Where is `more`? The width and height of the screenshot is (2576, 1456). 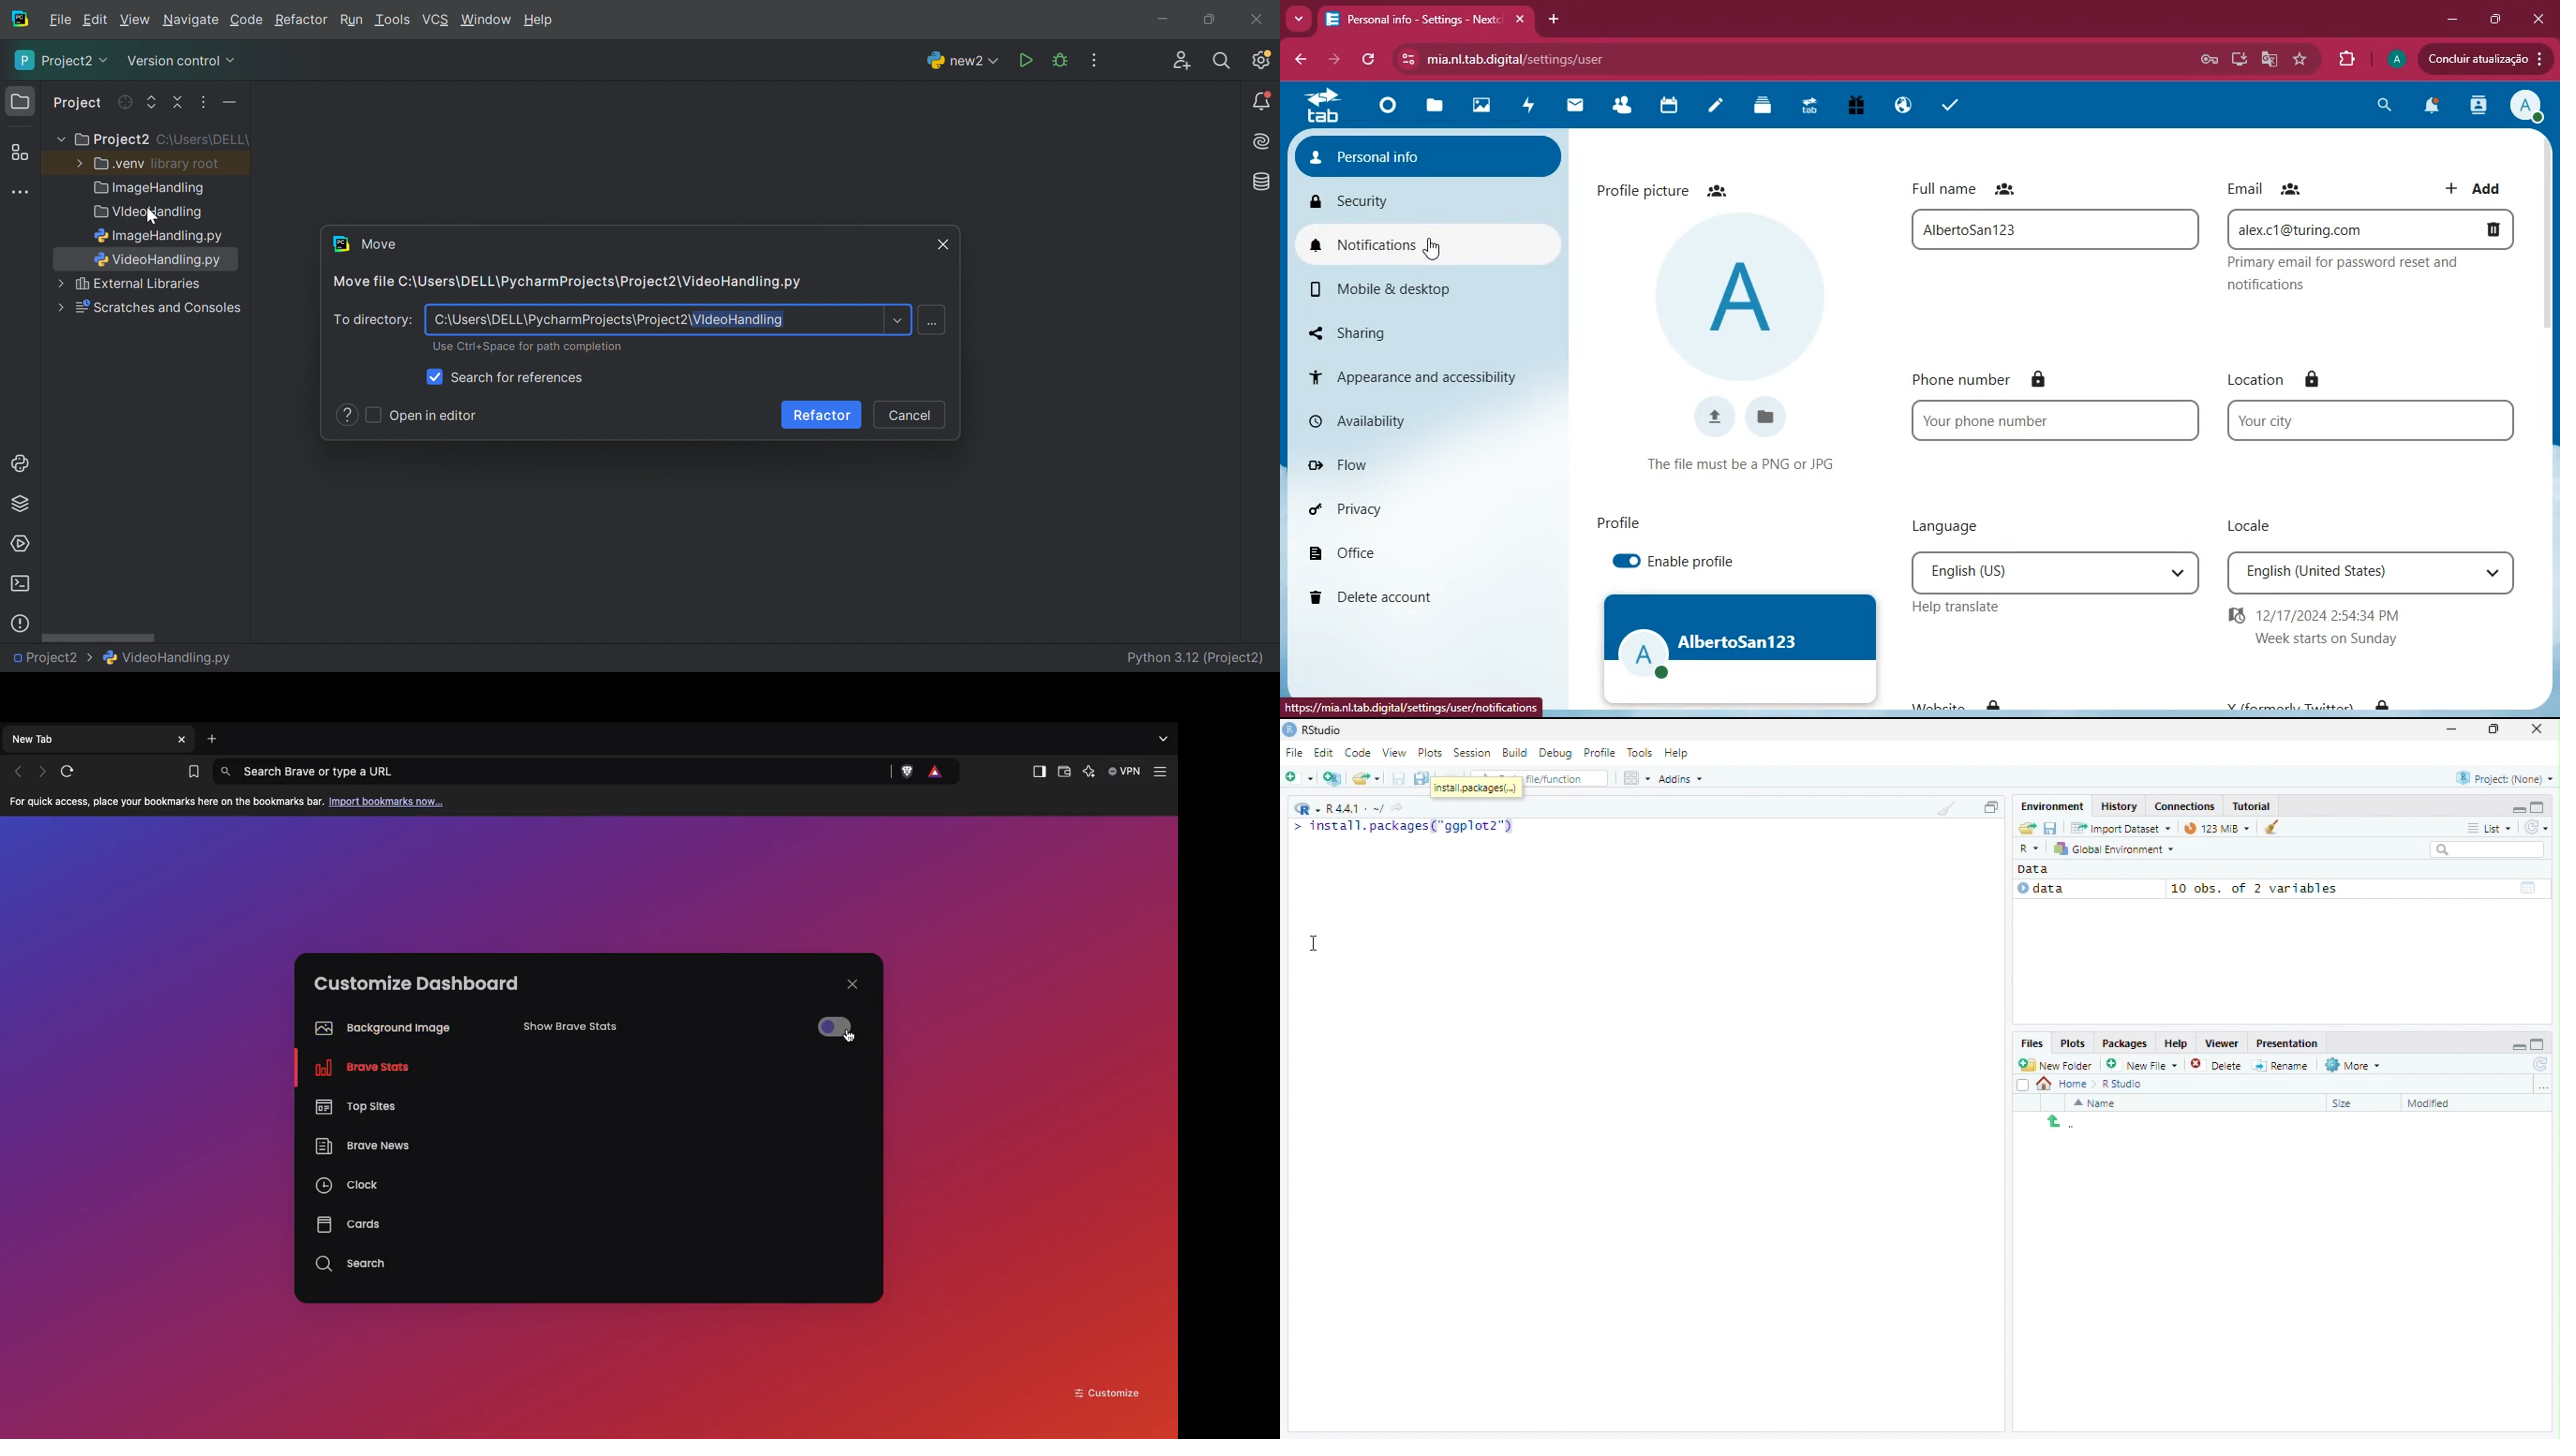
more is located at coordinates (1298, 19).